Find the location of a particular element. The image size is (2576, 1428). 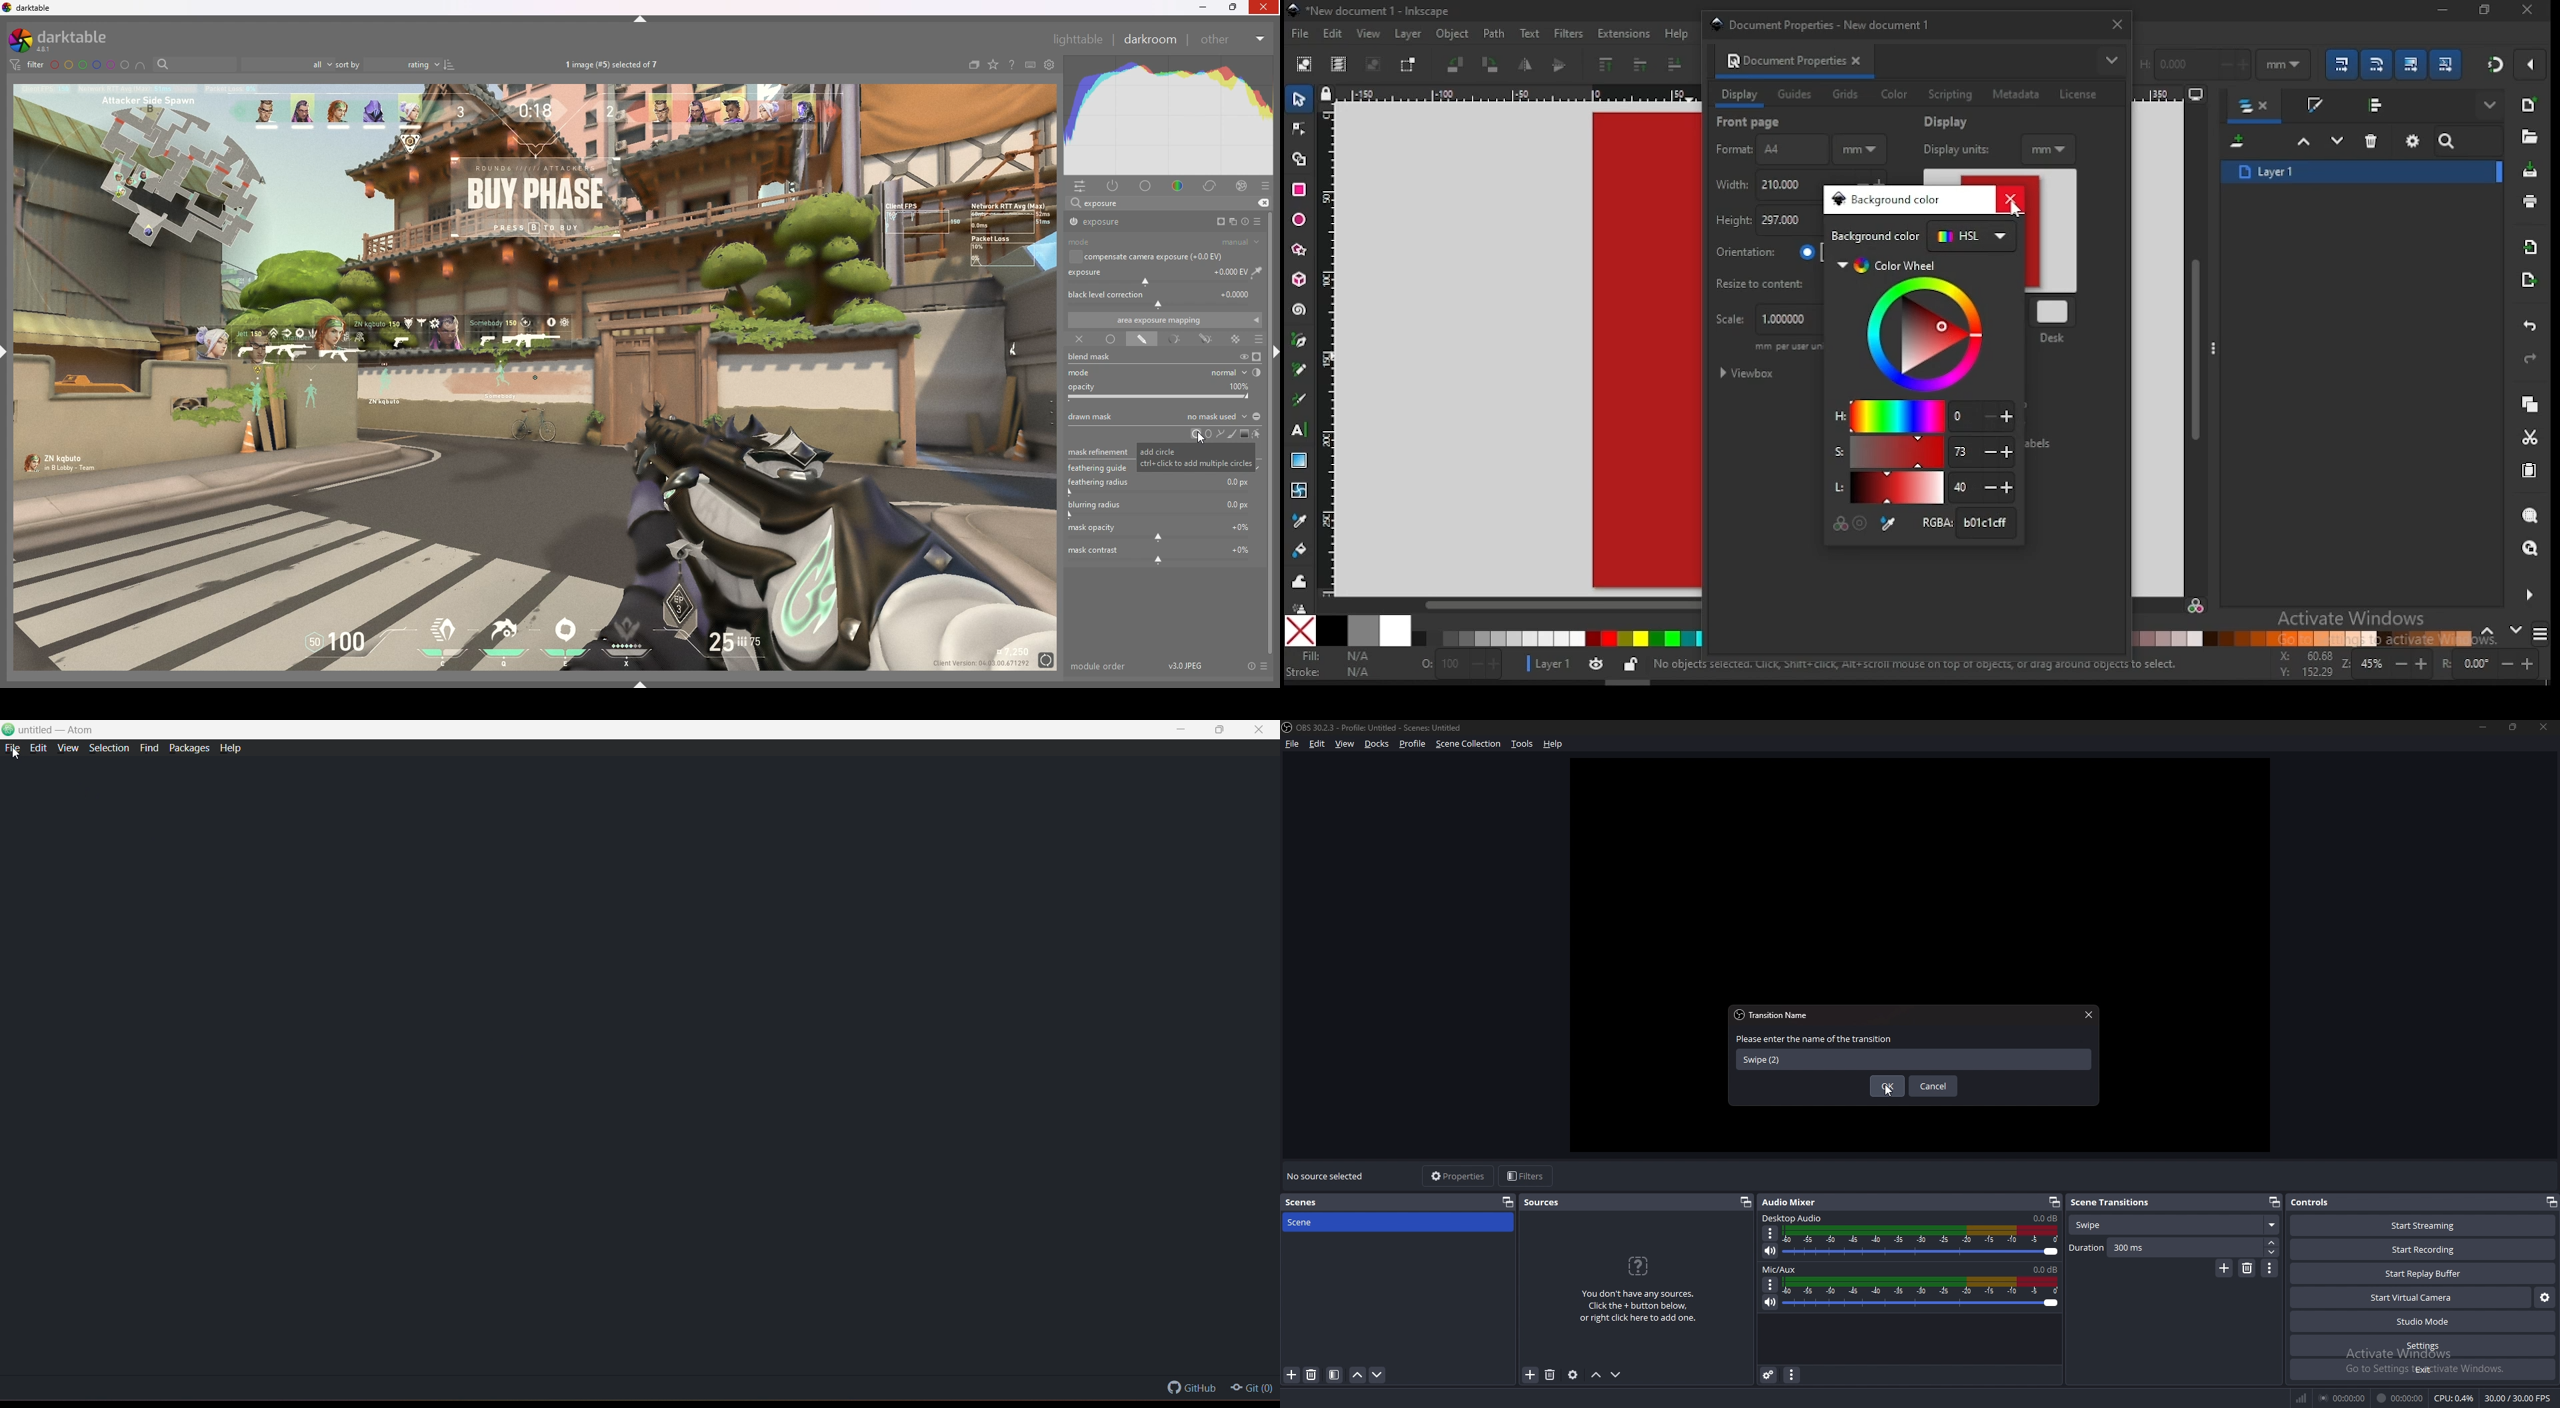

color is located at coordinates (1894, 95).